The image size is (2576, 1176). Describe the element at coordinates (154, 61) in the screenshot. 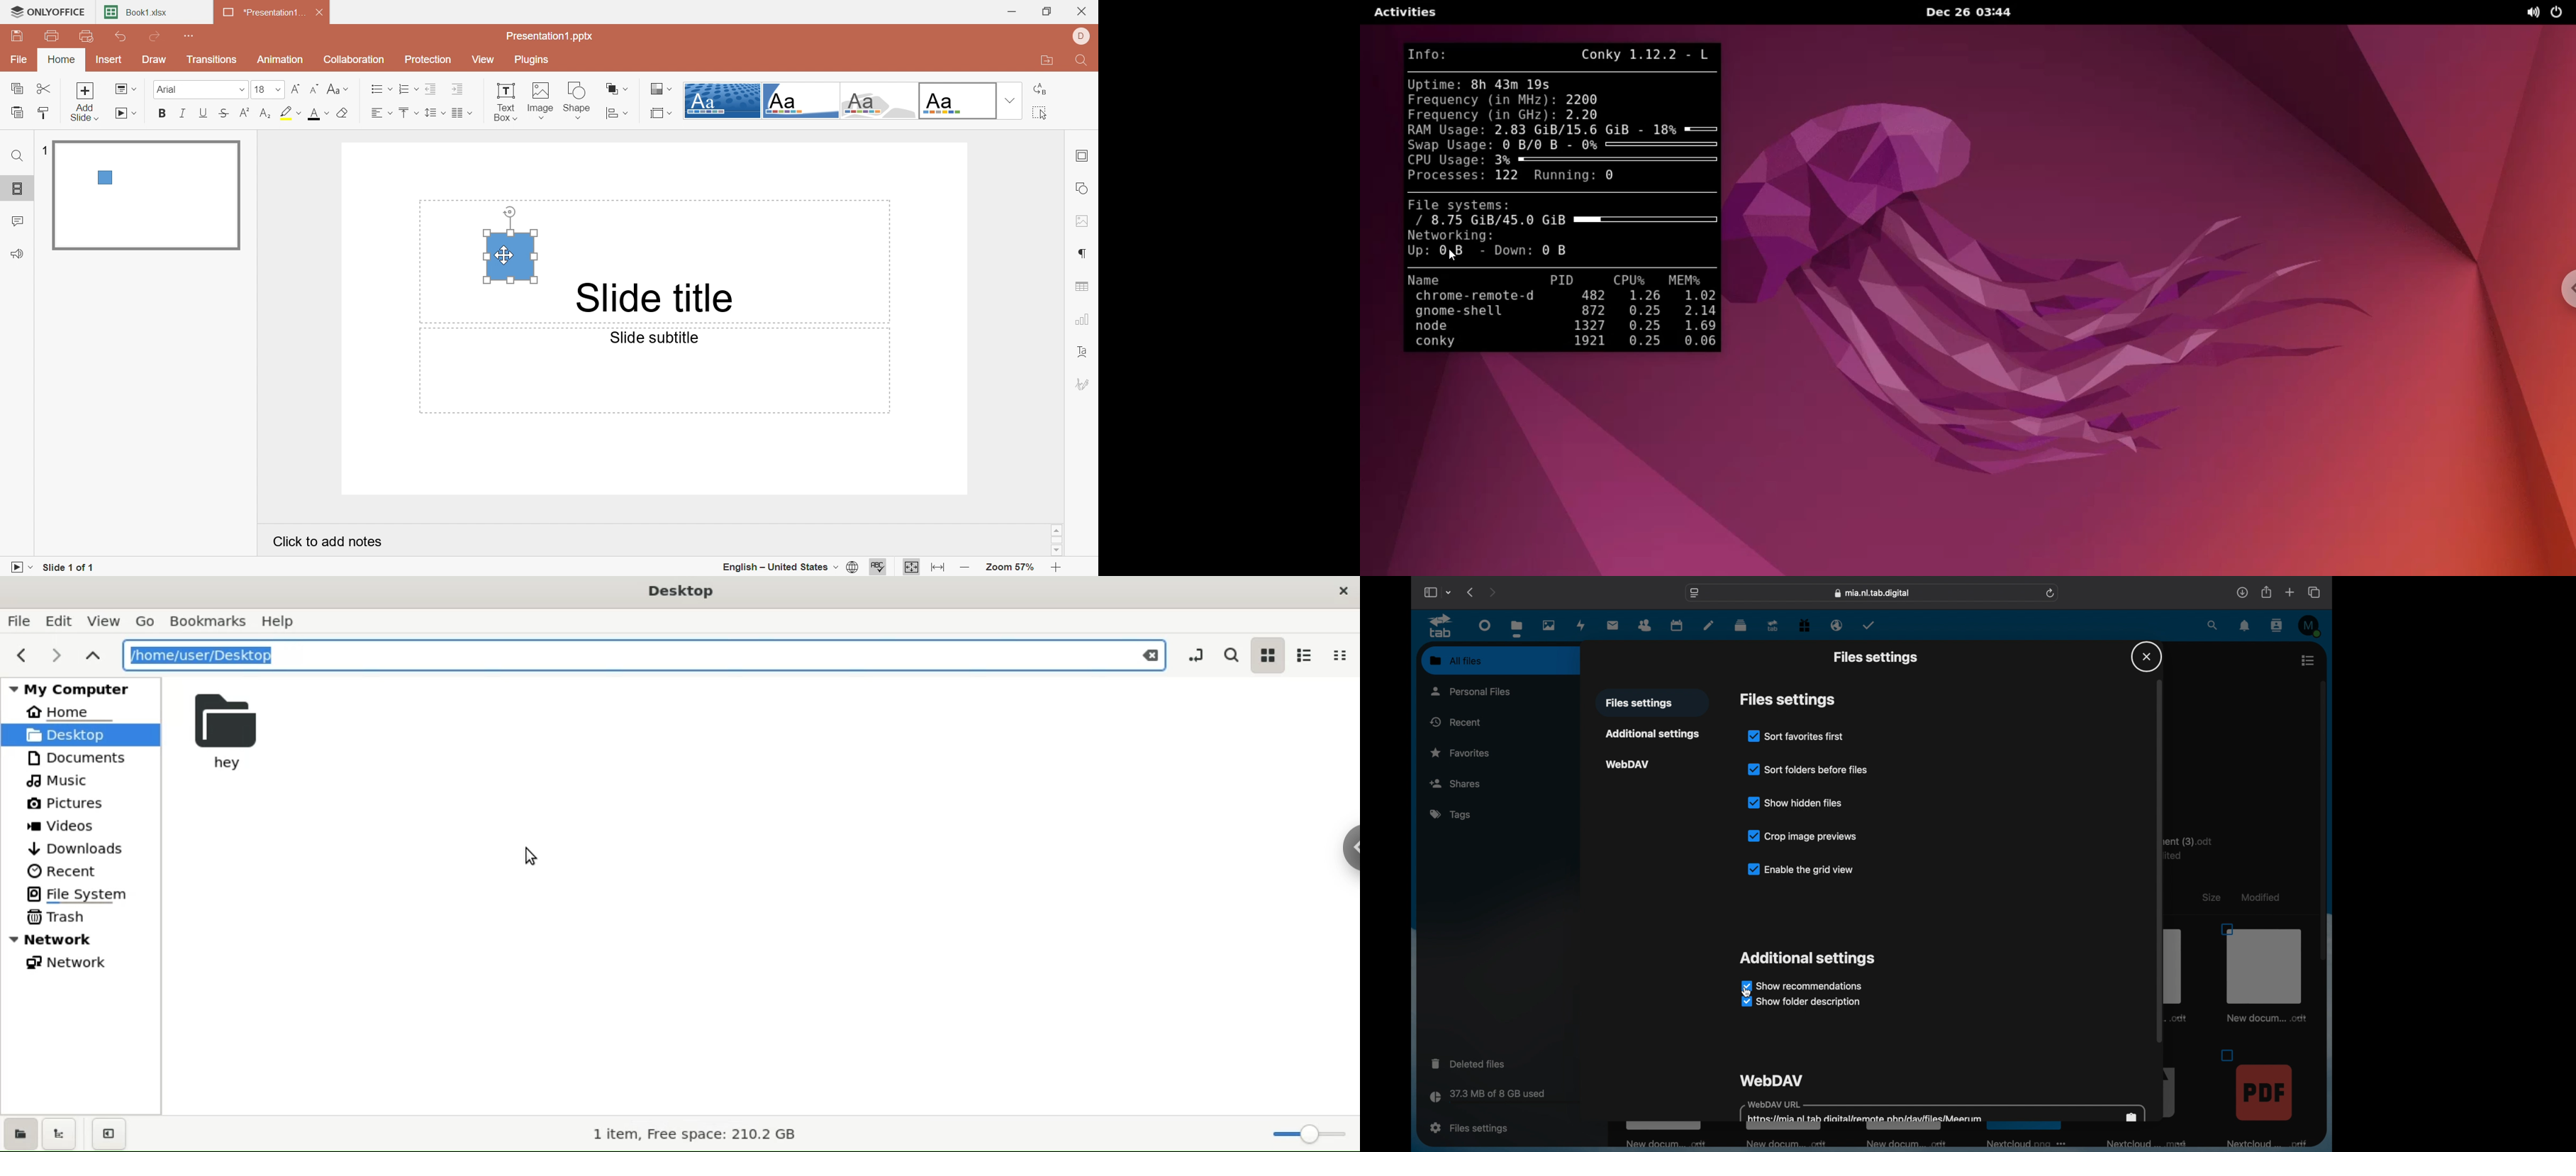

I see `Draw` at that location.